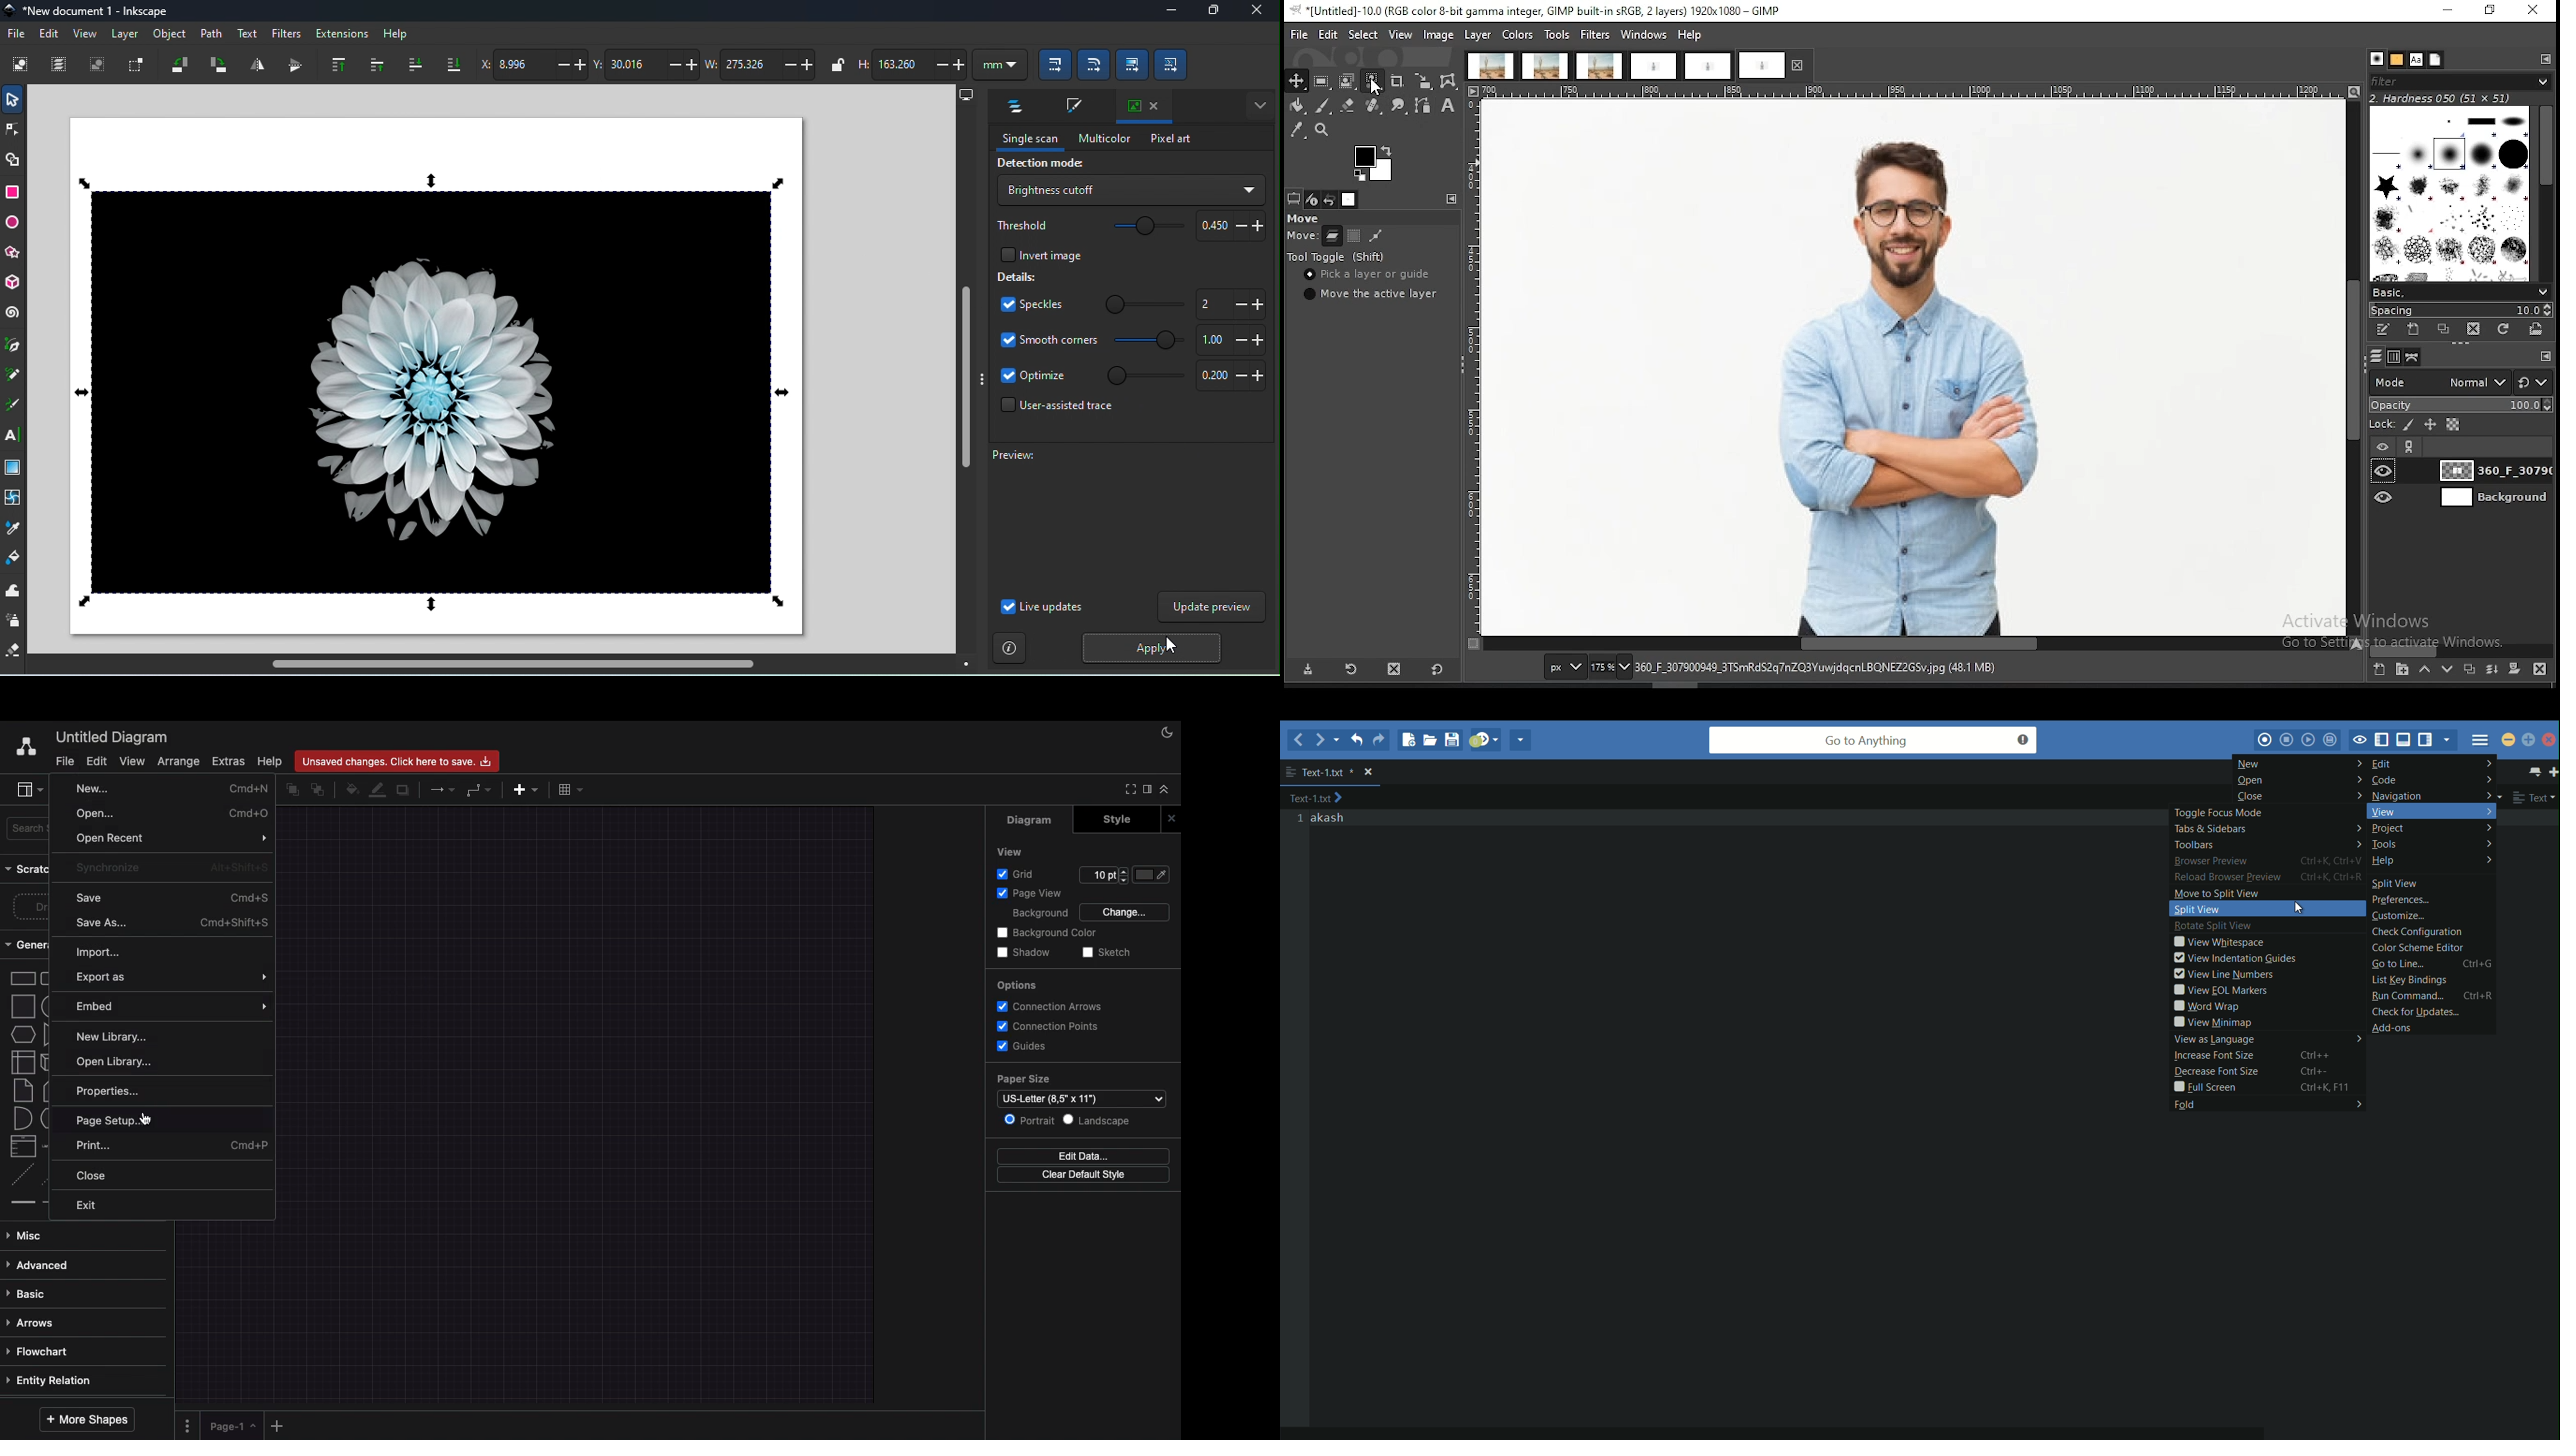  Describe the element at coordinates (115, 1061) in the screenshot. I see `Open library` at that location.